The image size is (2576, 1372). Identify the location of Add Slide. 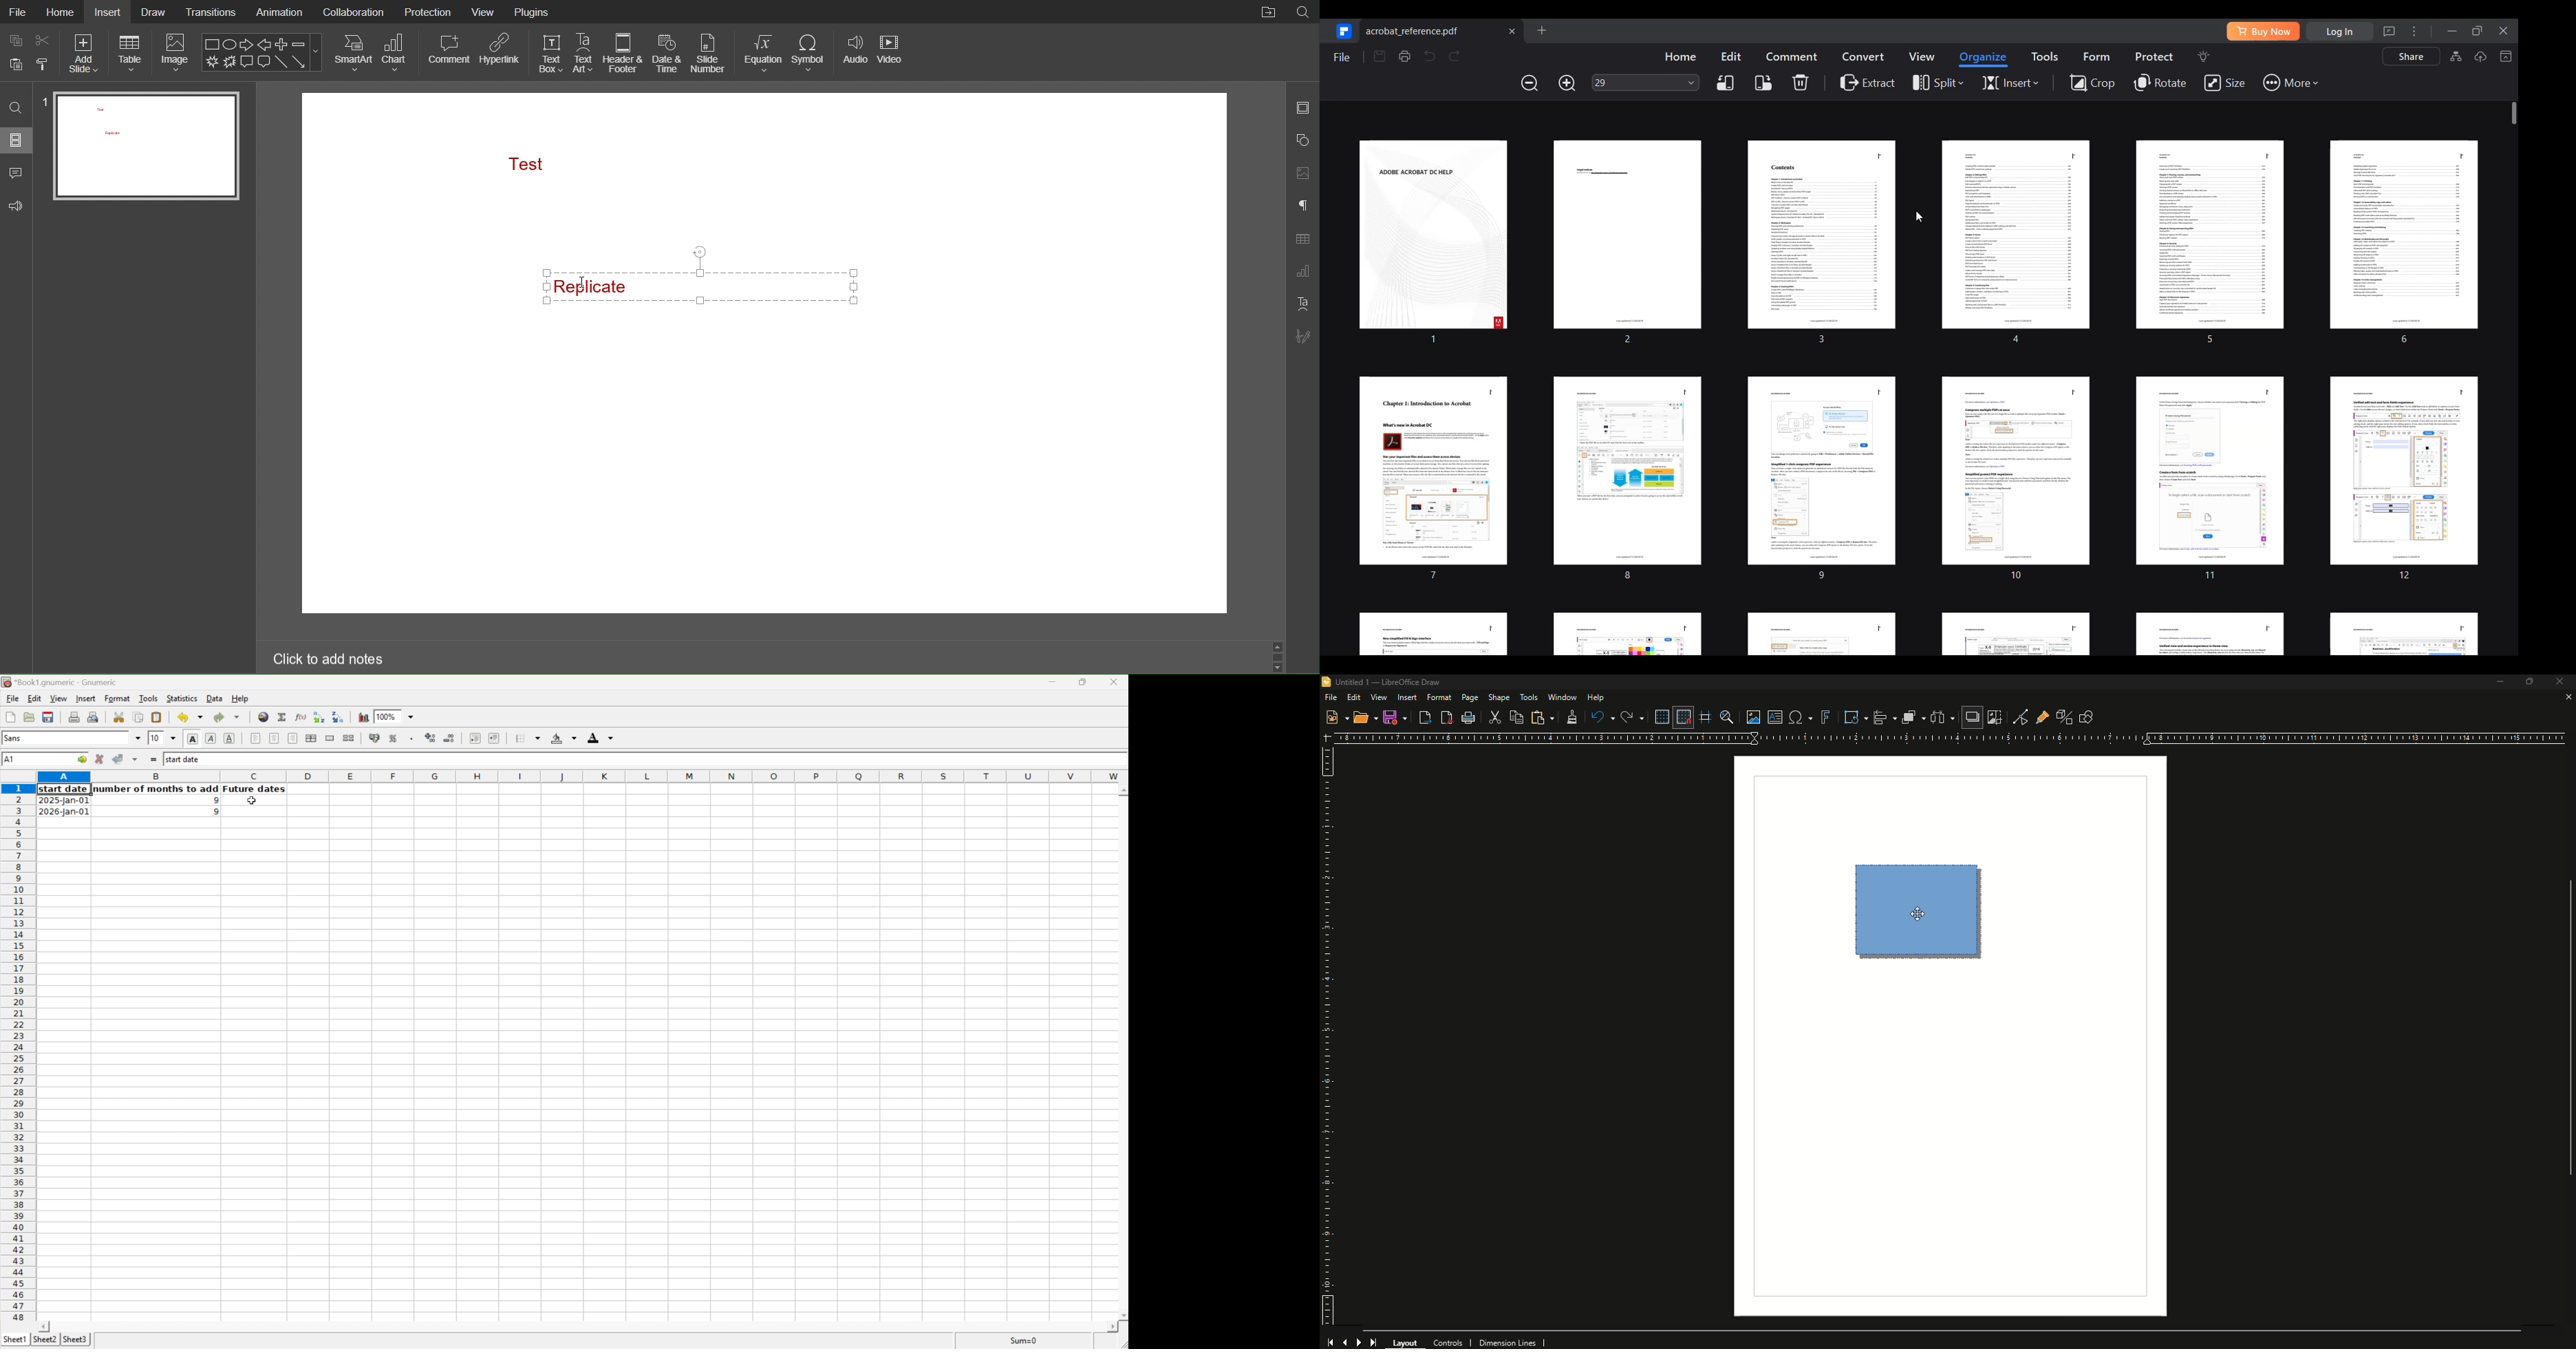
(84, 54).